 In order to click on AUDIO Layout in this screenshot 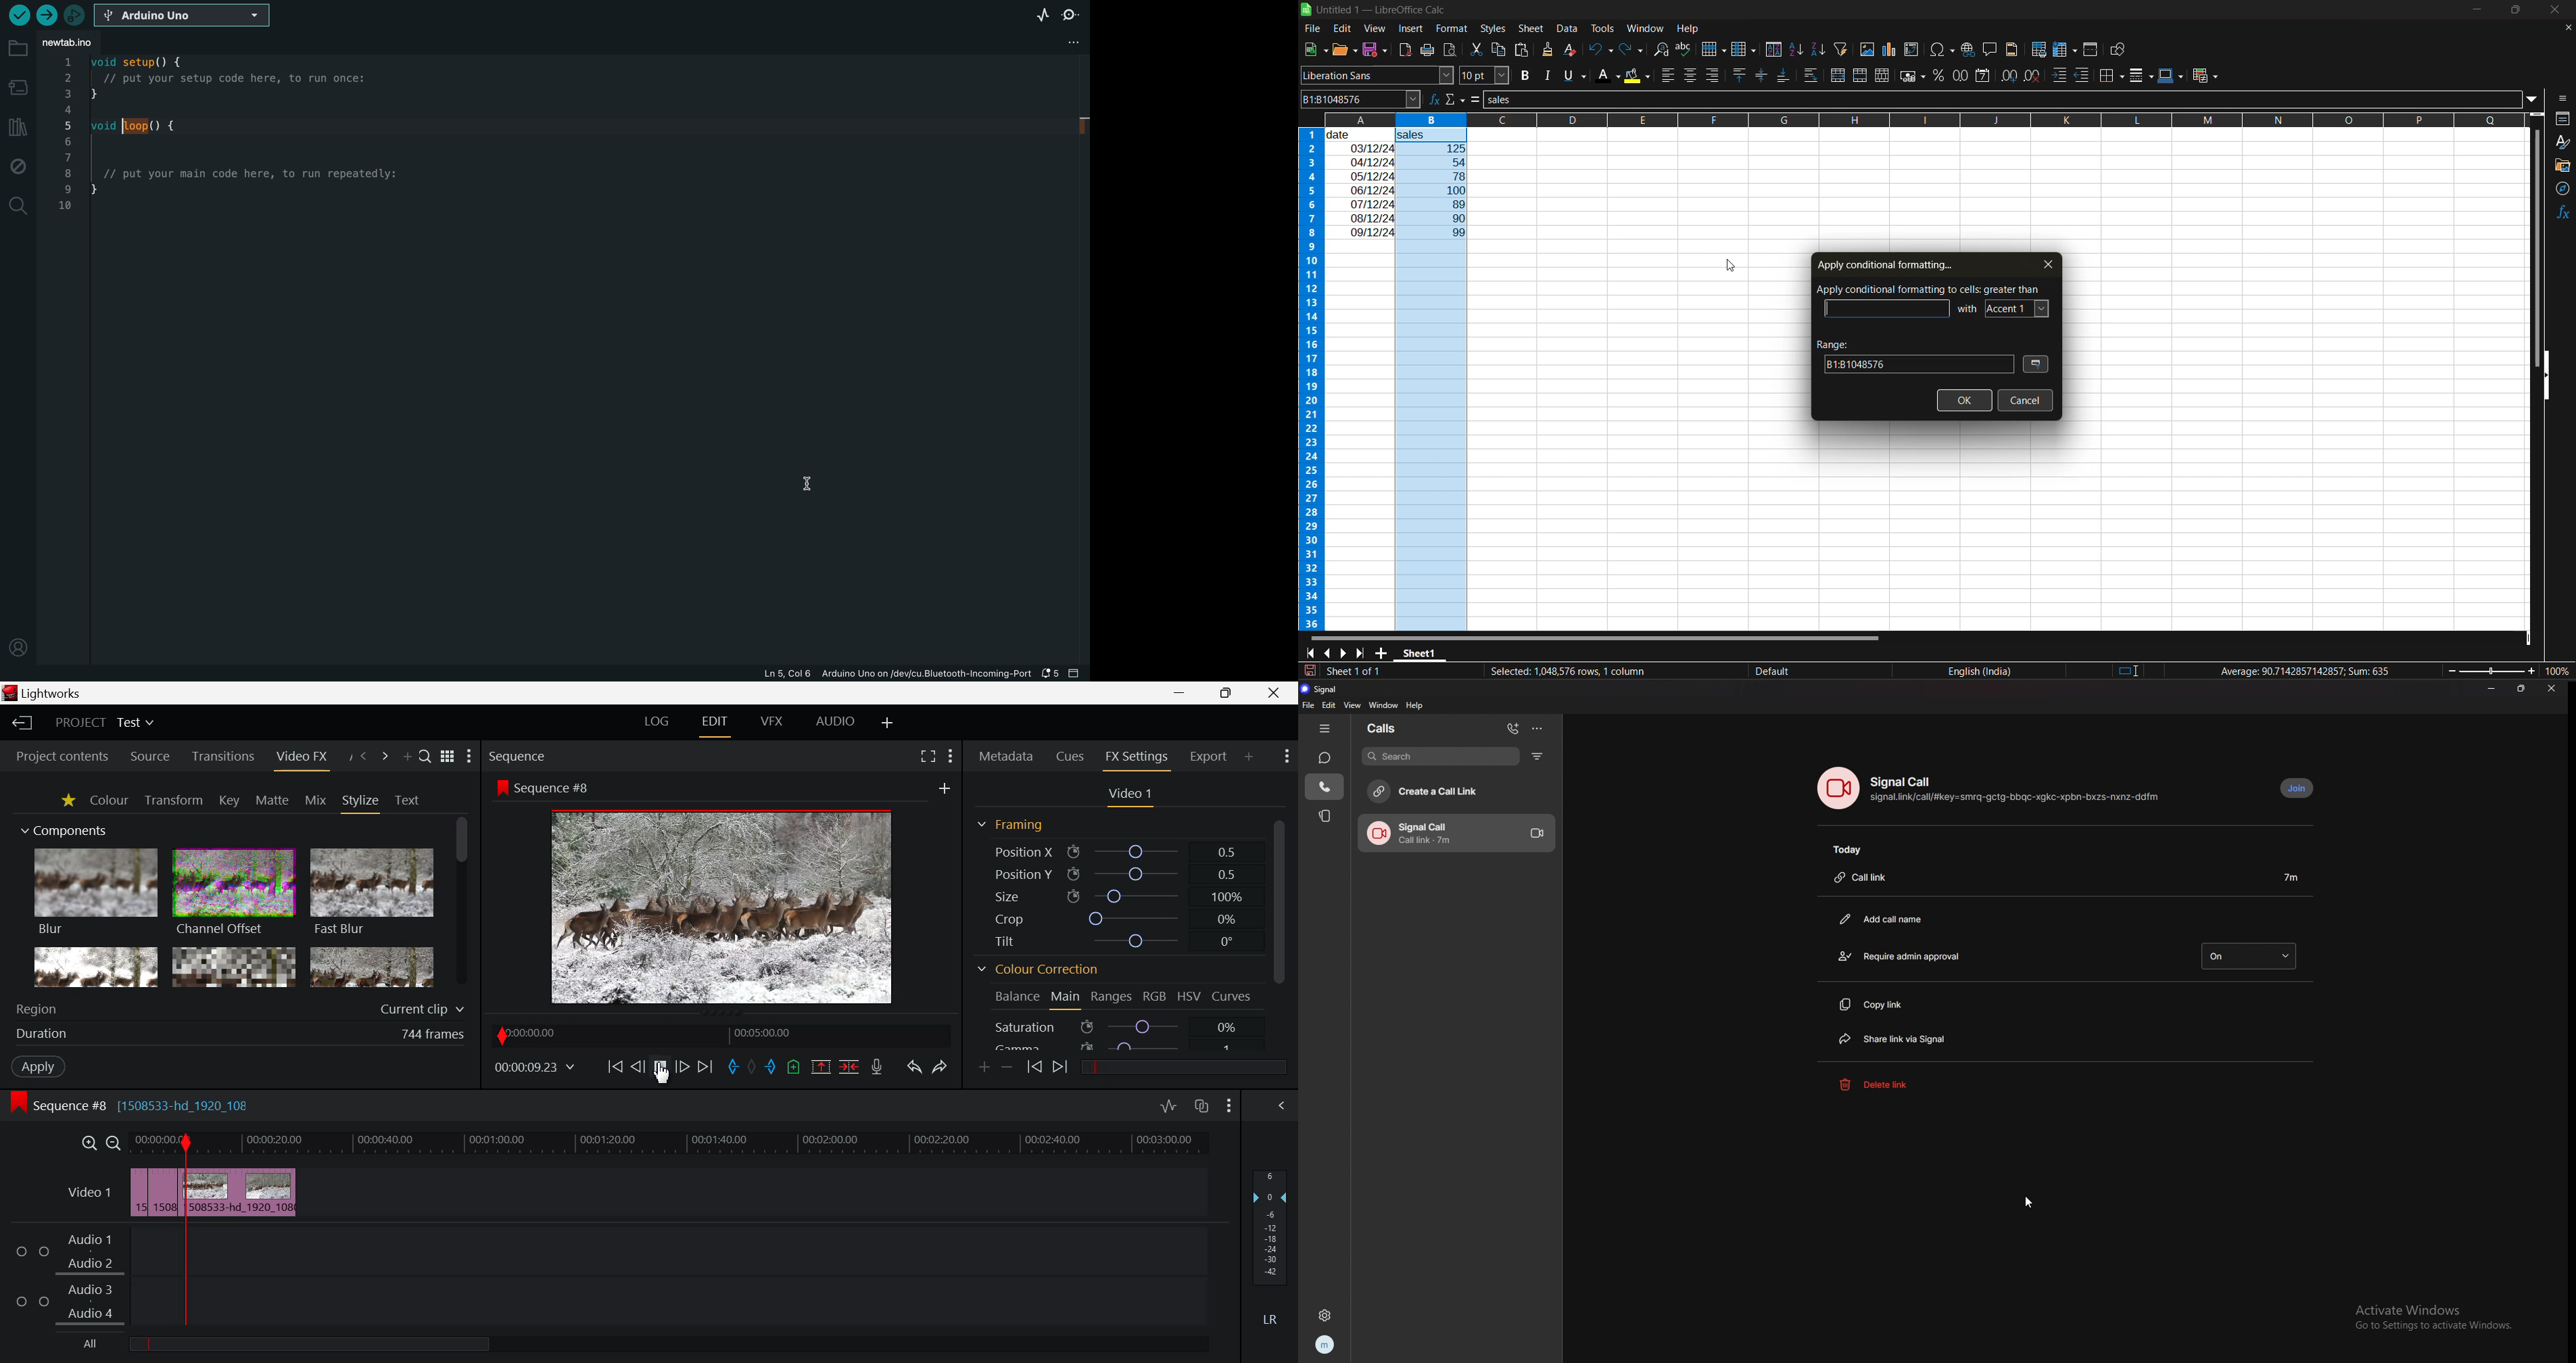, I will do `click(835, 721)`.